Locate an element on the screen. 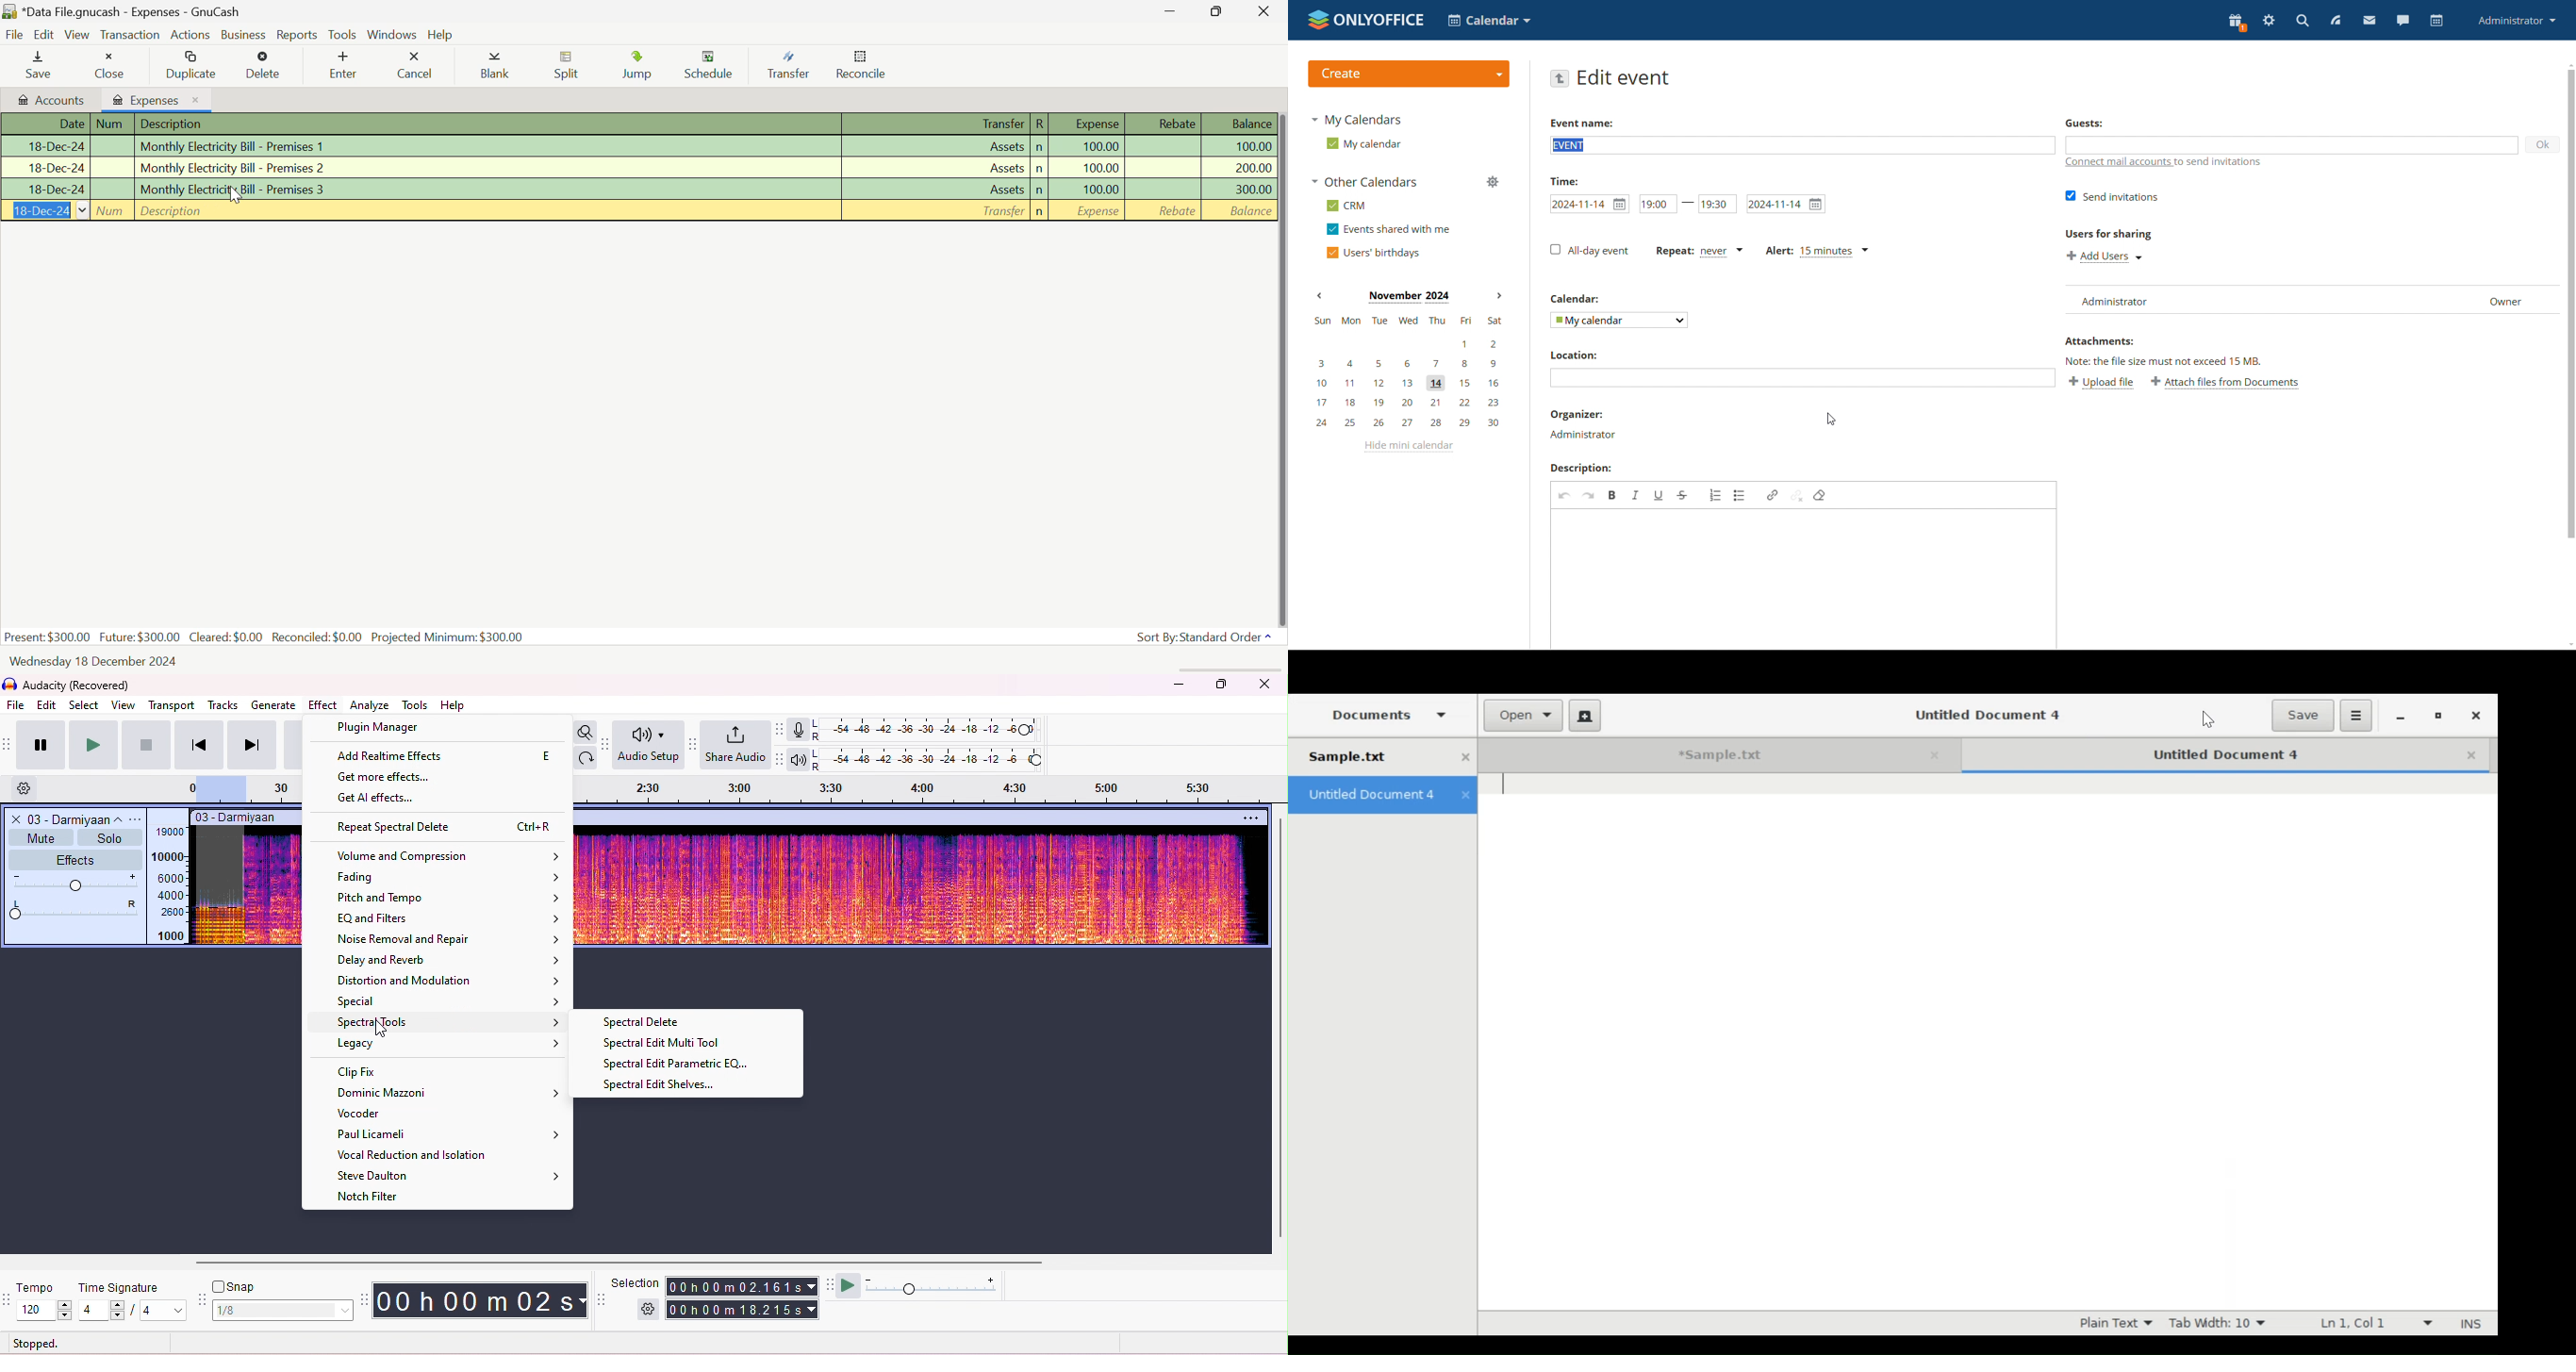 The image size is (2576, 1372). track is located at coordinates (74, 818).